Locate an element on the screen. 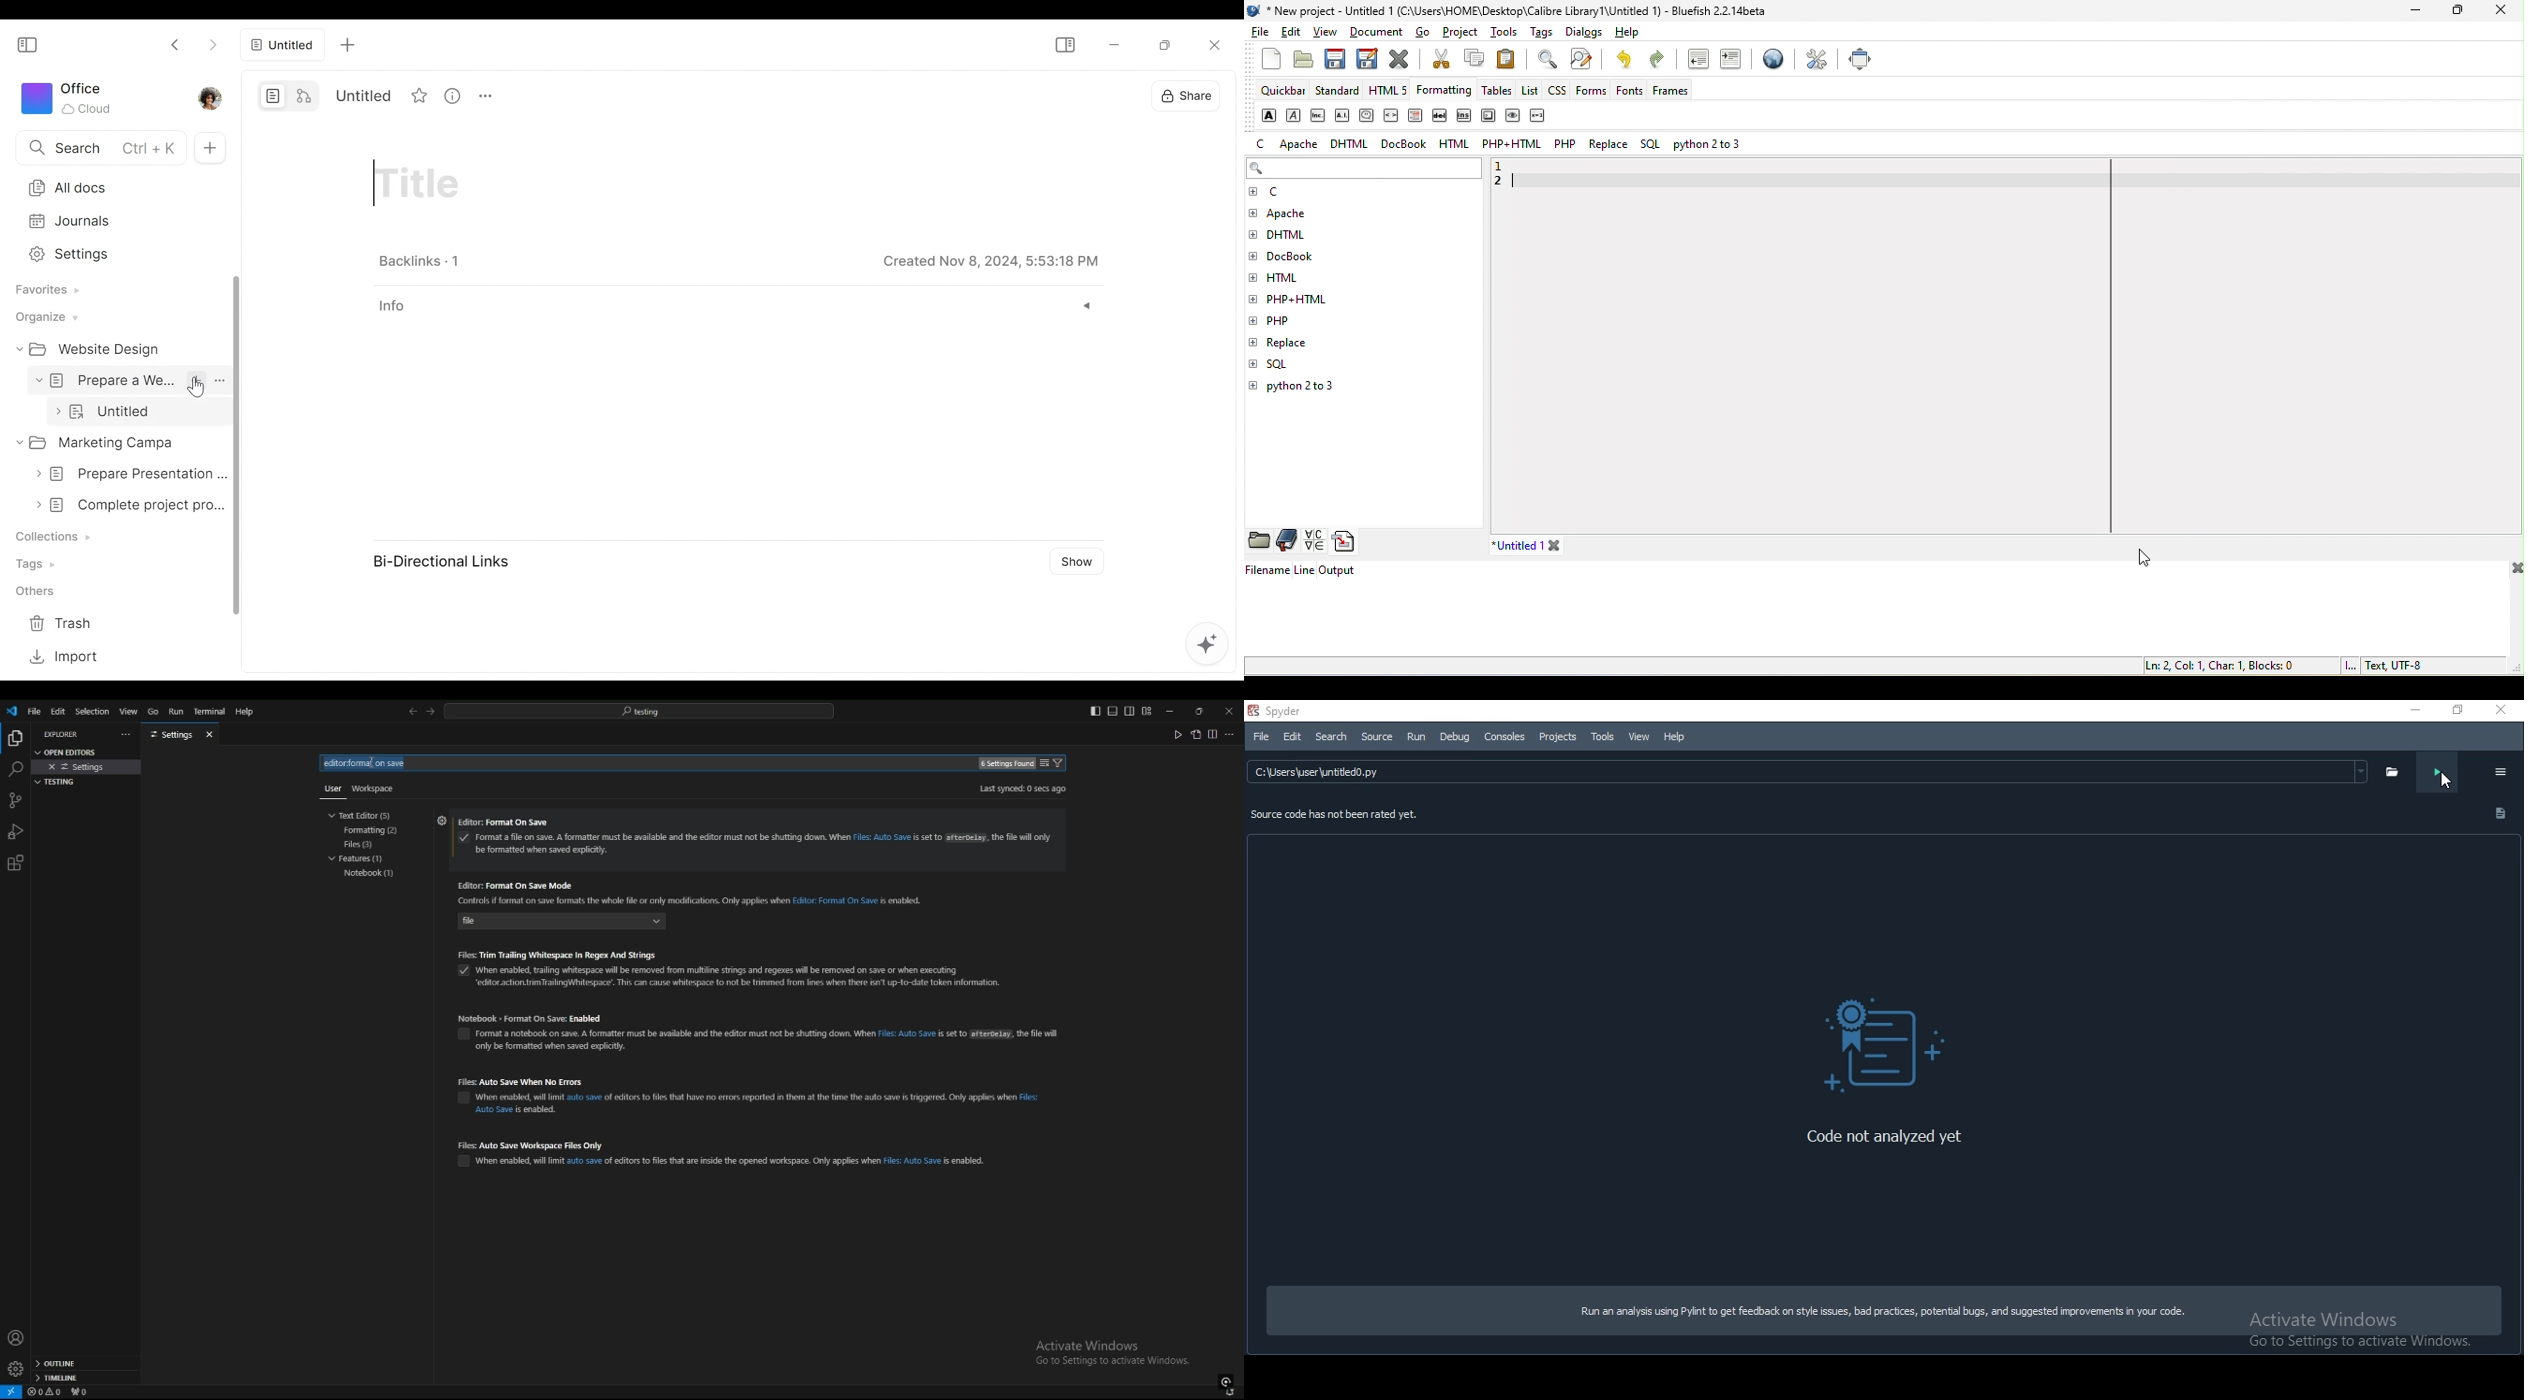  Bi-Directional Links is located at coordinates (447, 563).